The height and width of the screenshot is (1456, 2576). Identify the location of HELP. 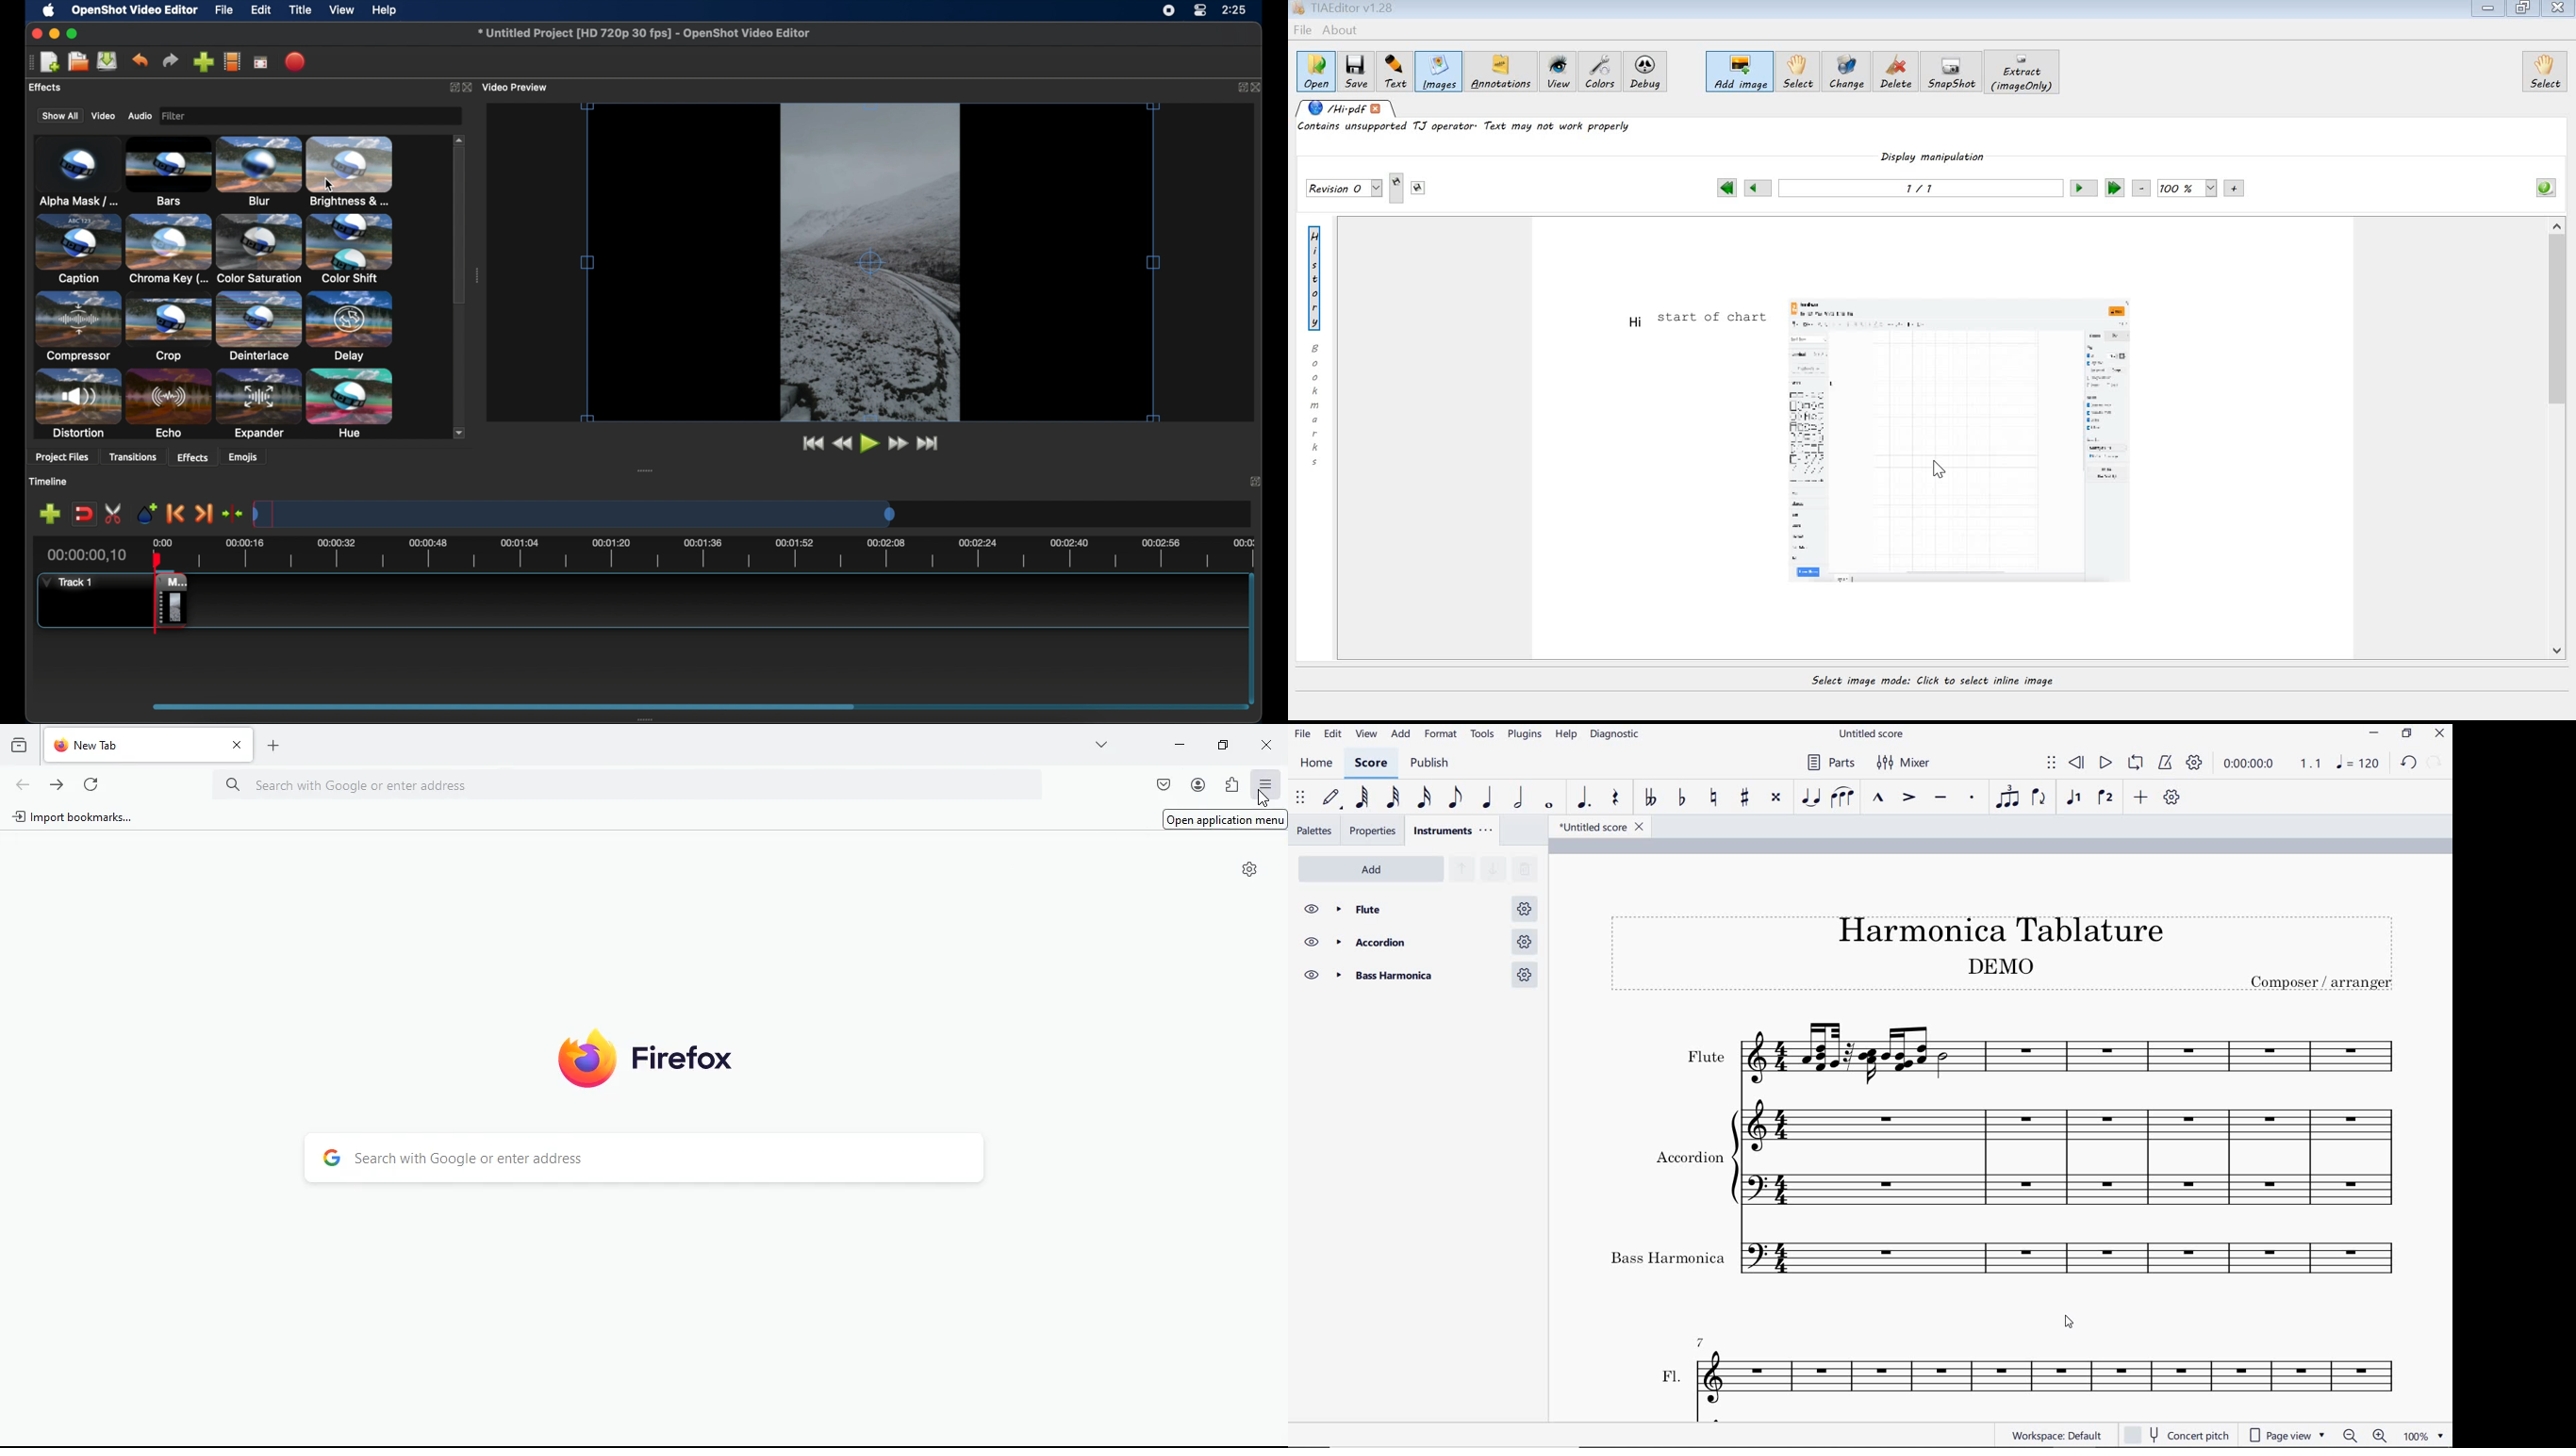
(1567, 735).